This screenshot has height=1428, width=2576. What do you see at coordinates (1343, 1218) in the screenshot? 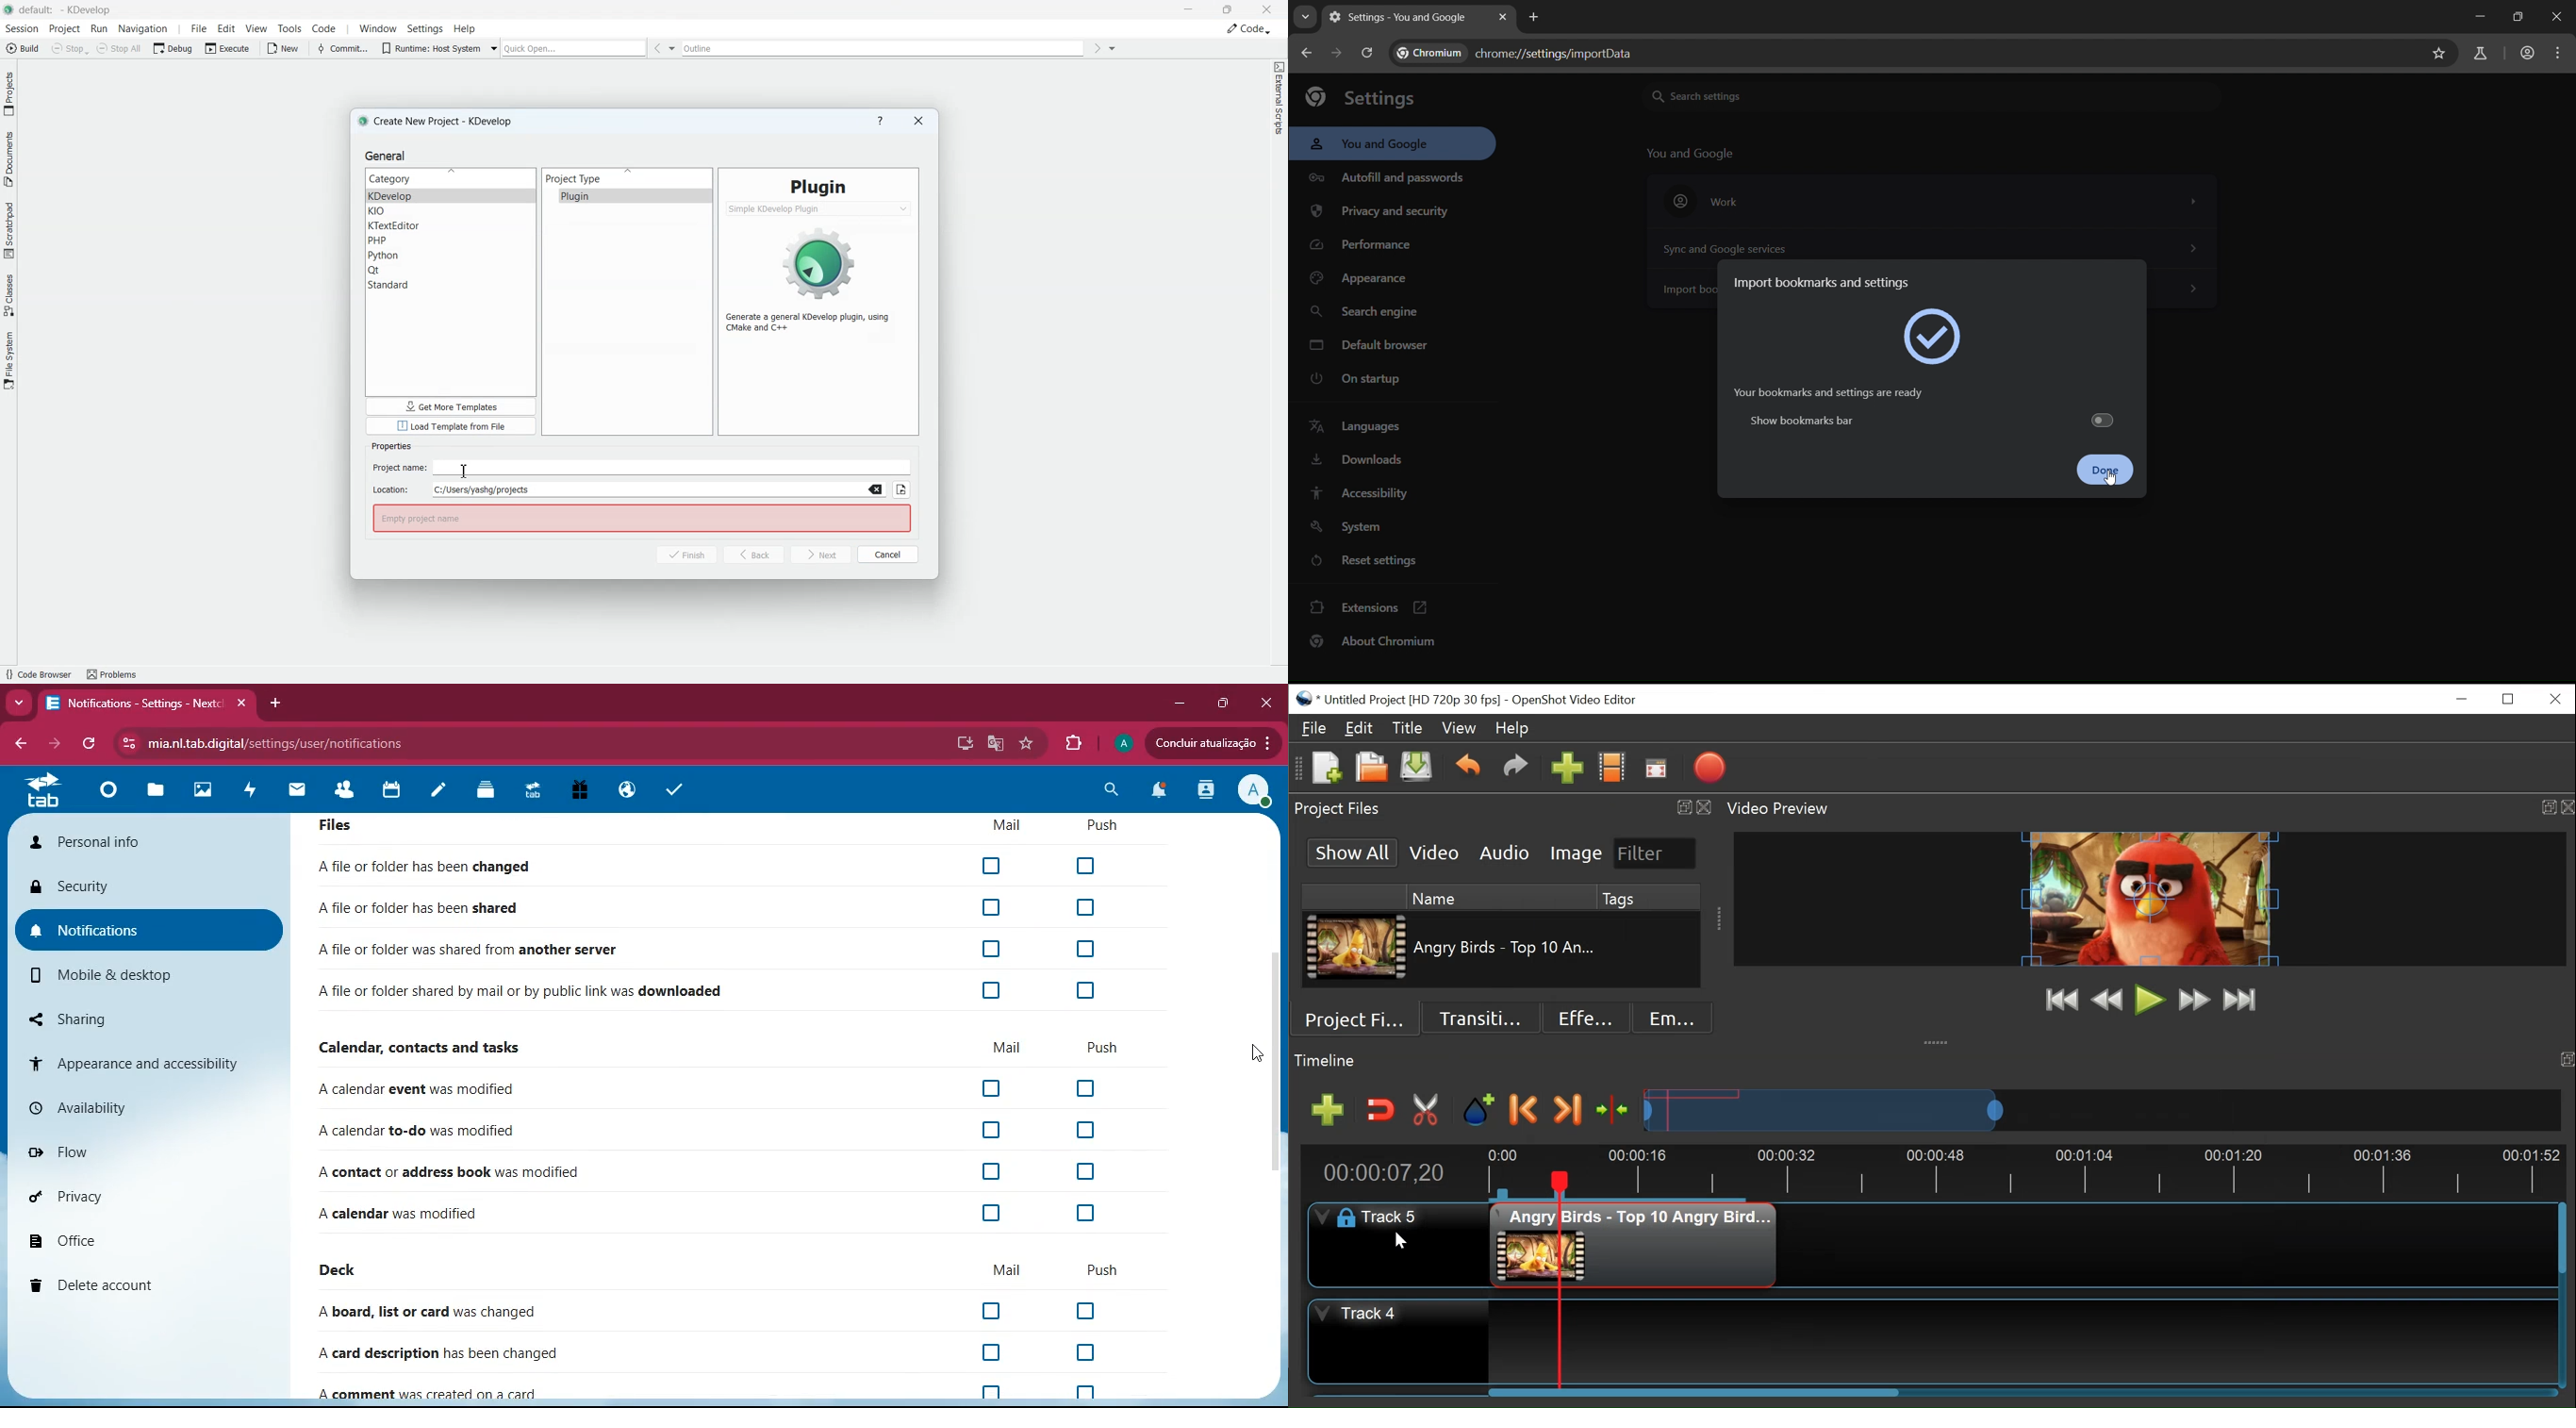
I see `lock` at bounding box center [1343, 1218].